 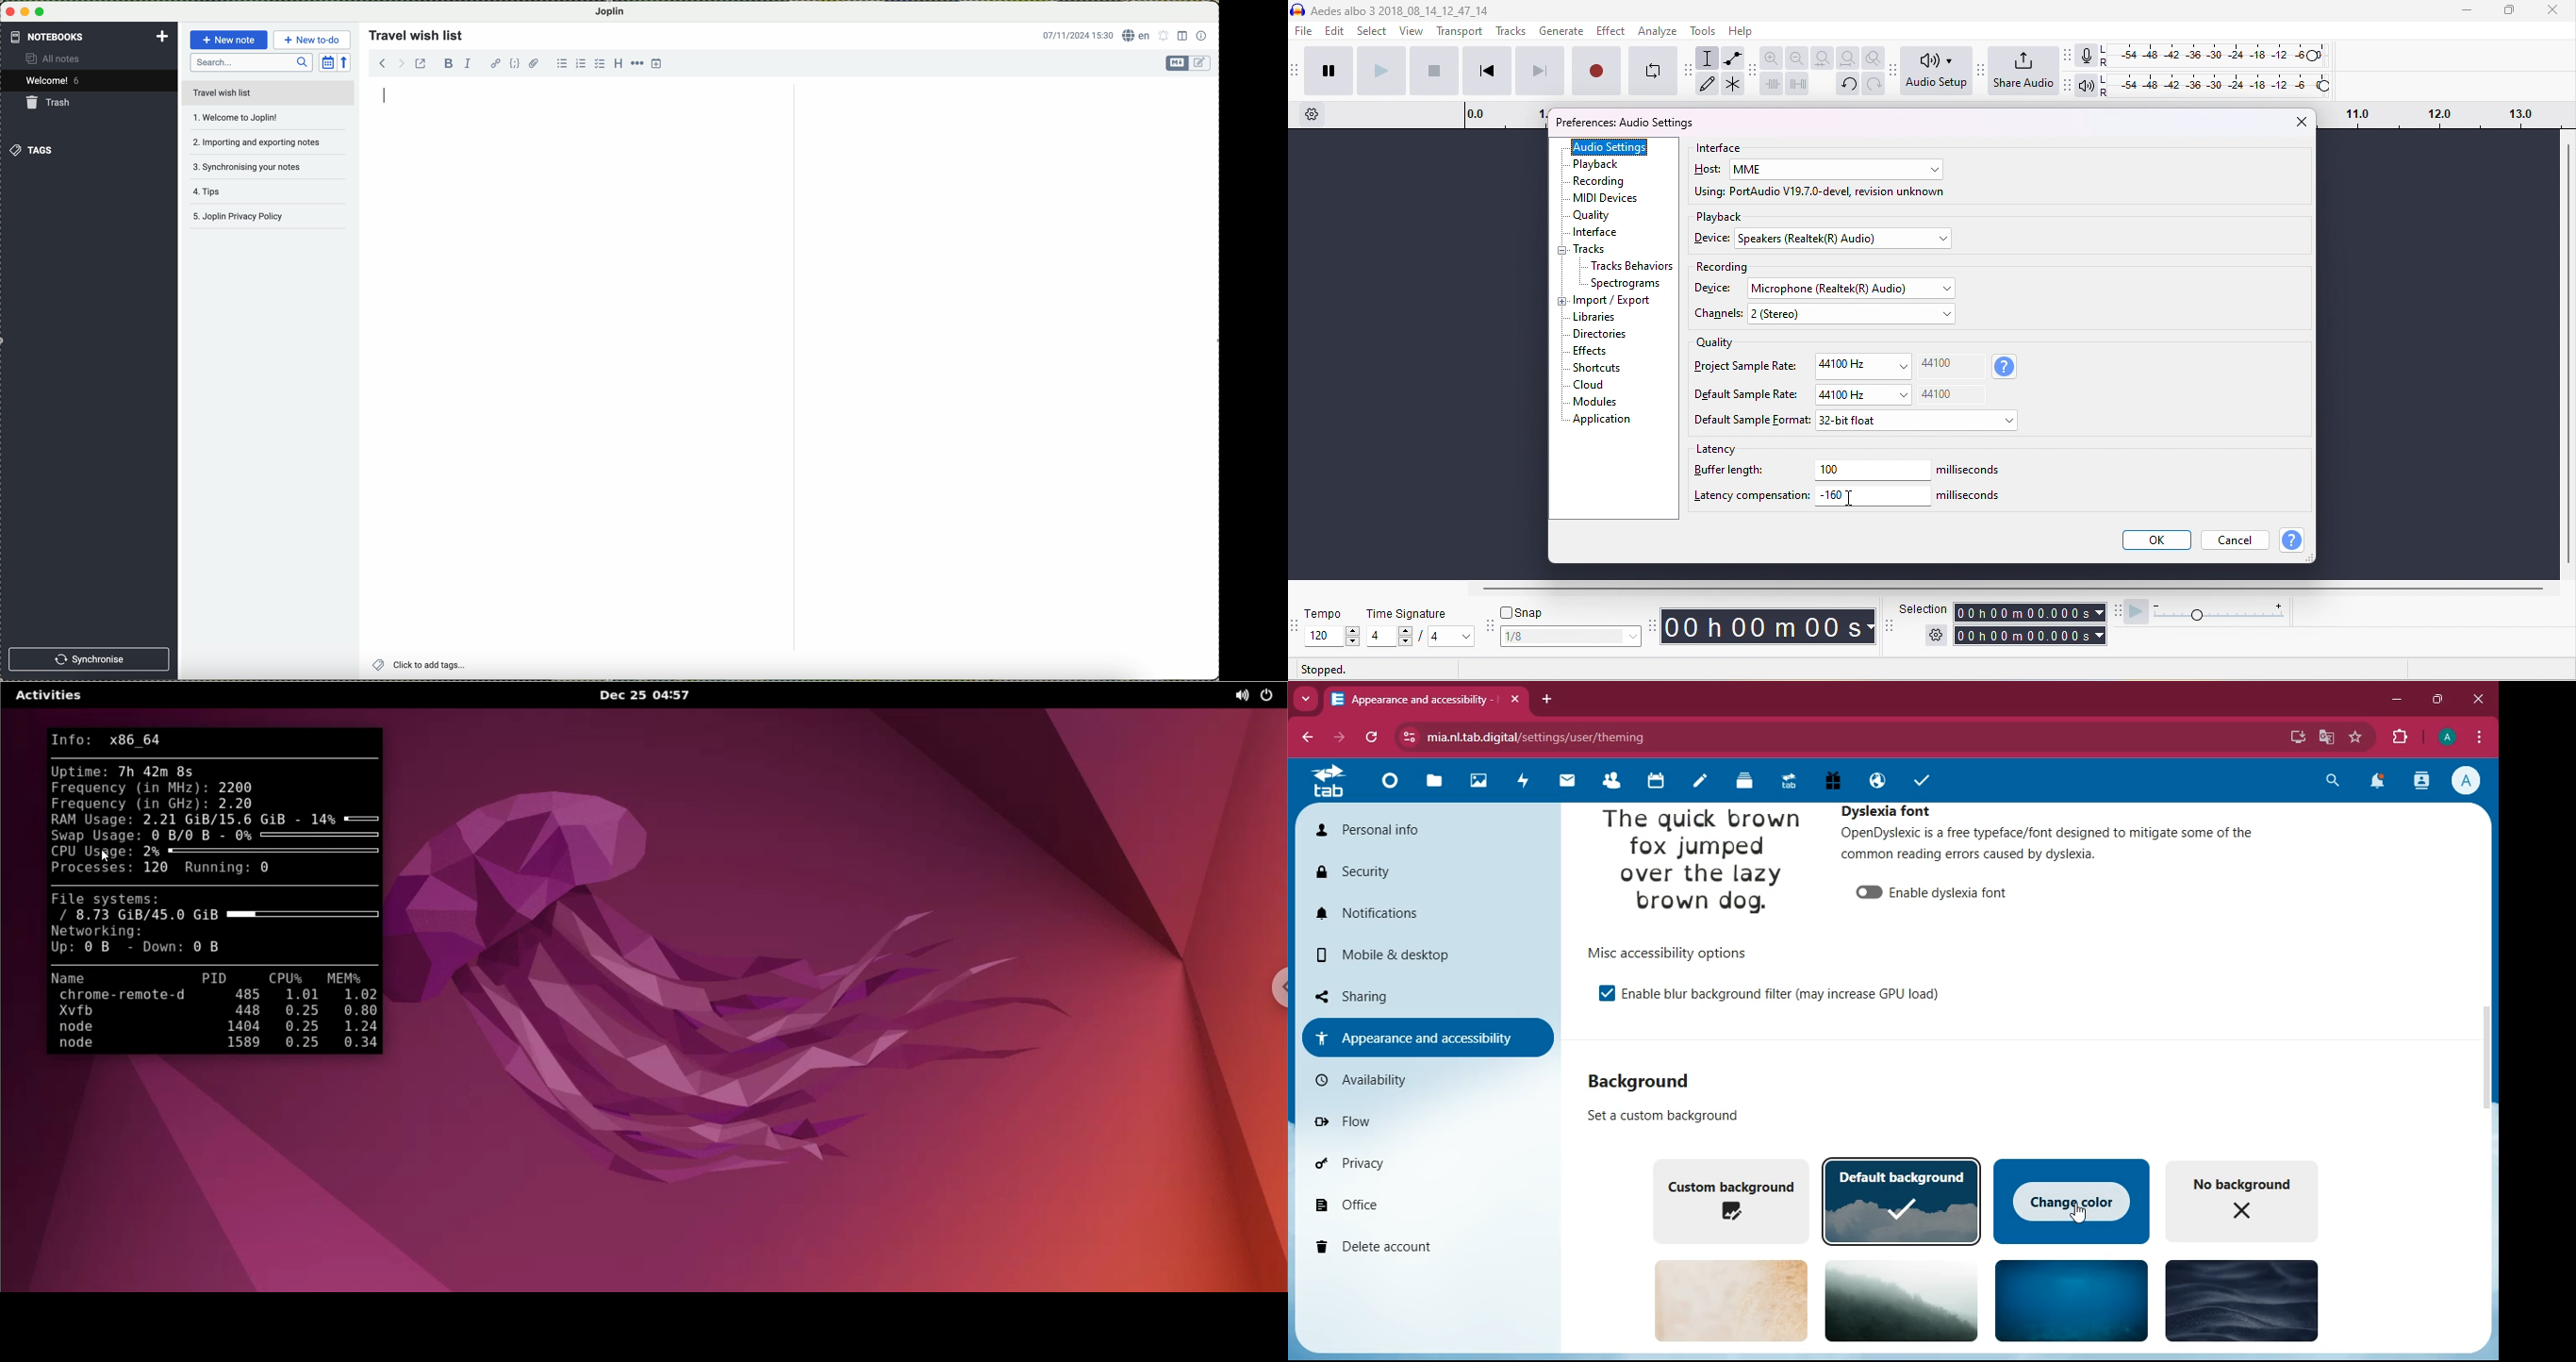 I want to click on typing, so click(x=385, y=97).